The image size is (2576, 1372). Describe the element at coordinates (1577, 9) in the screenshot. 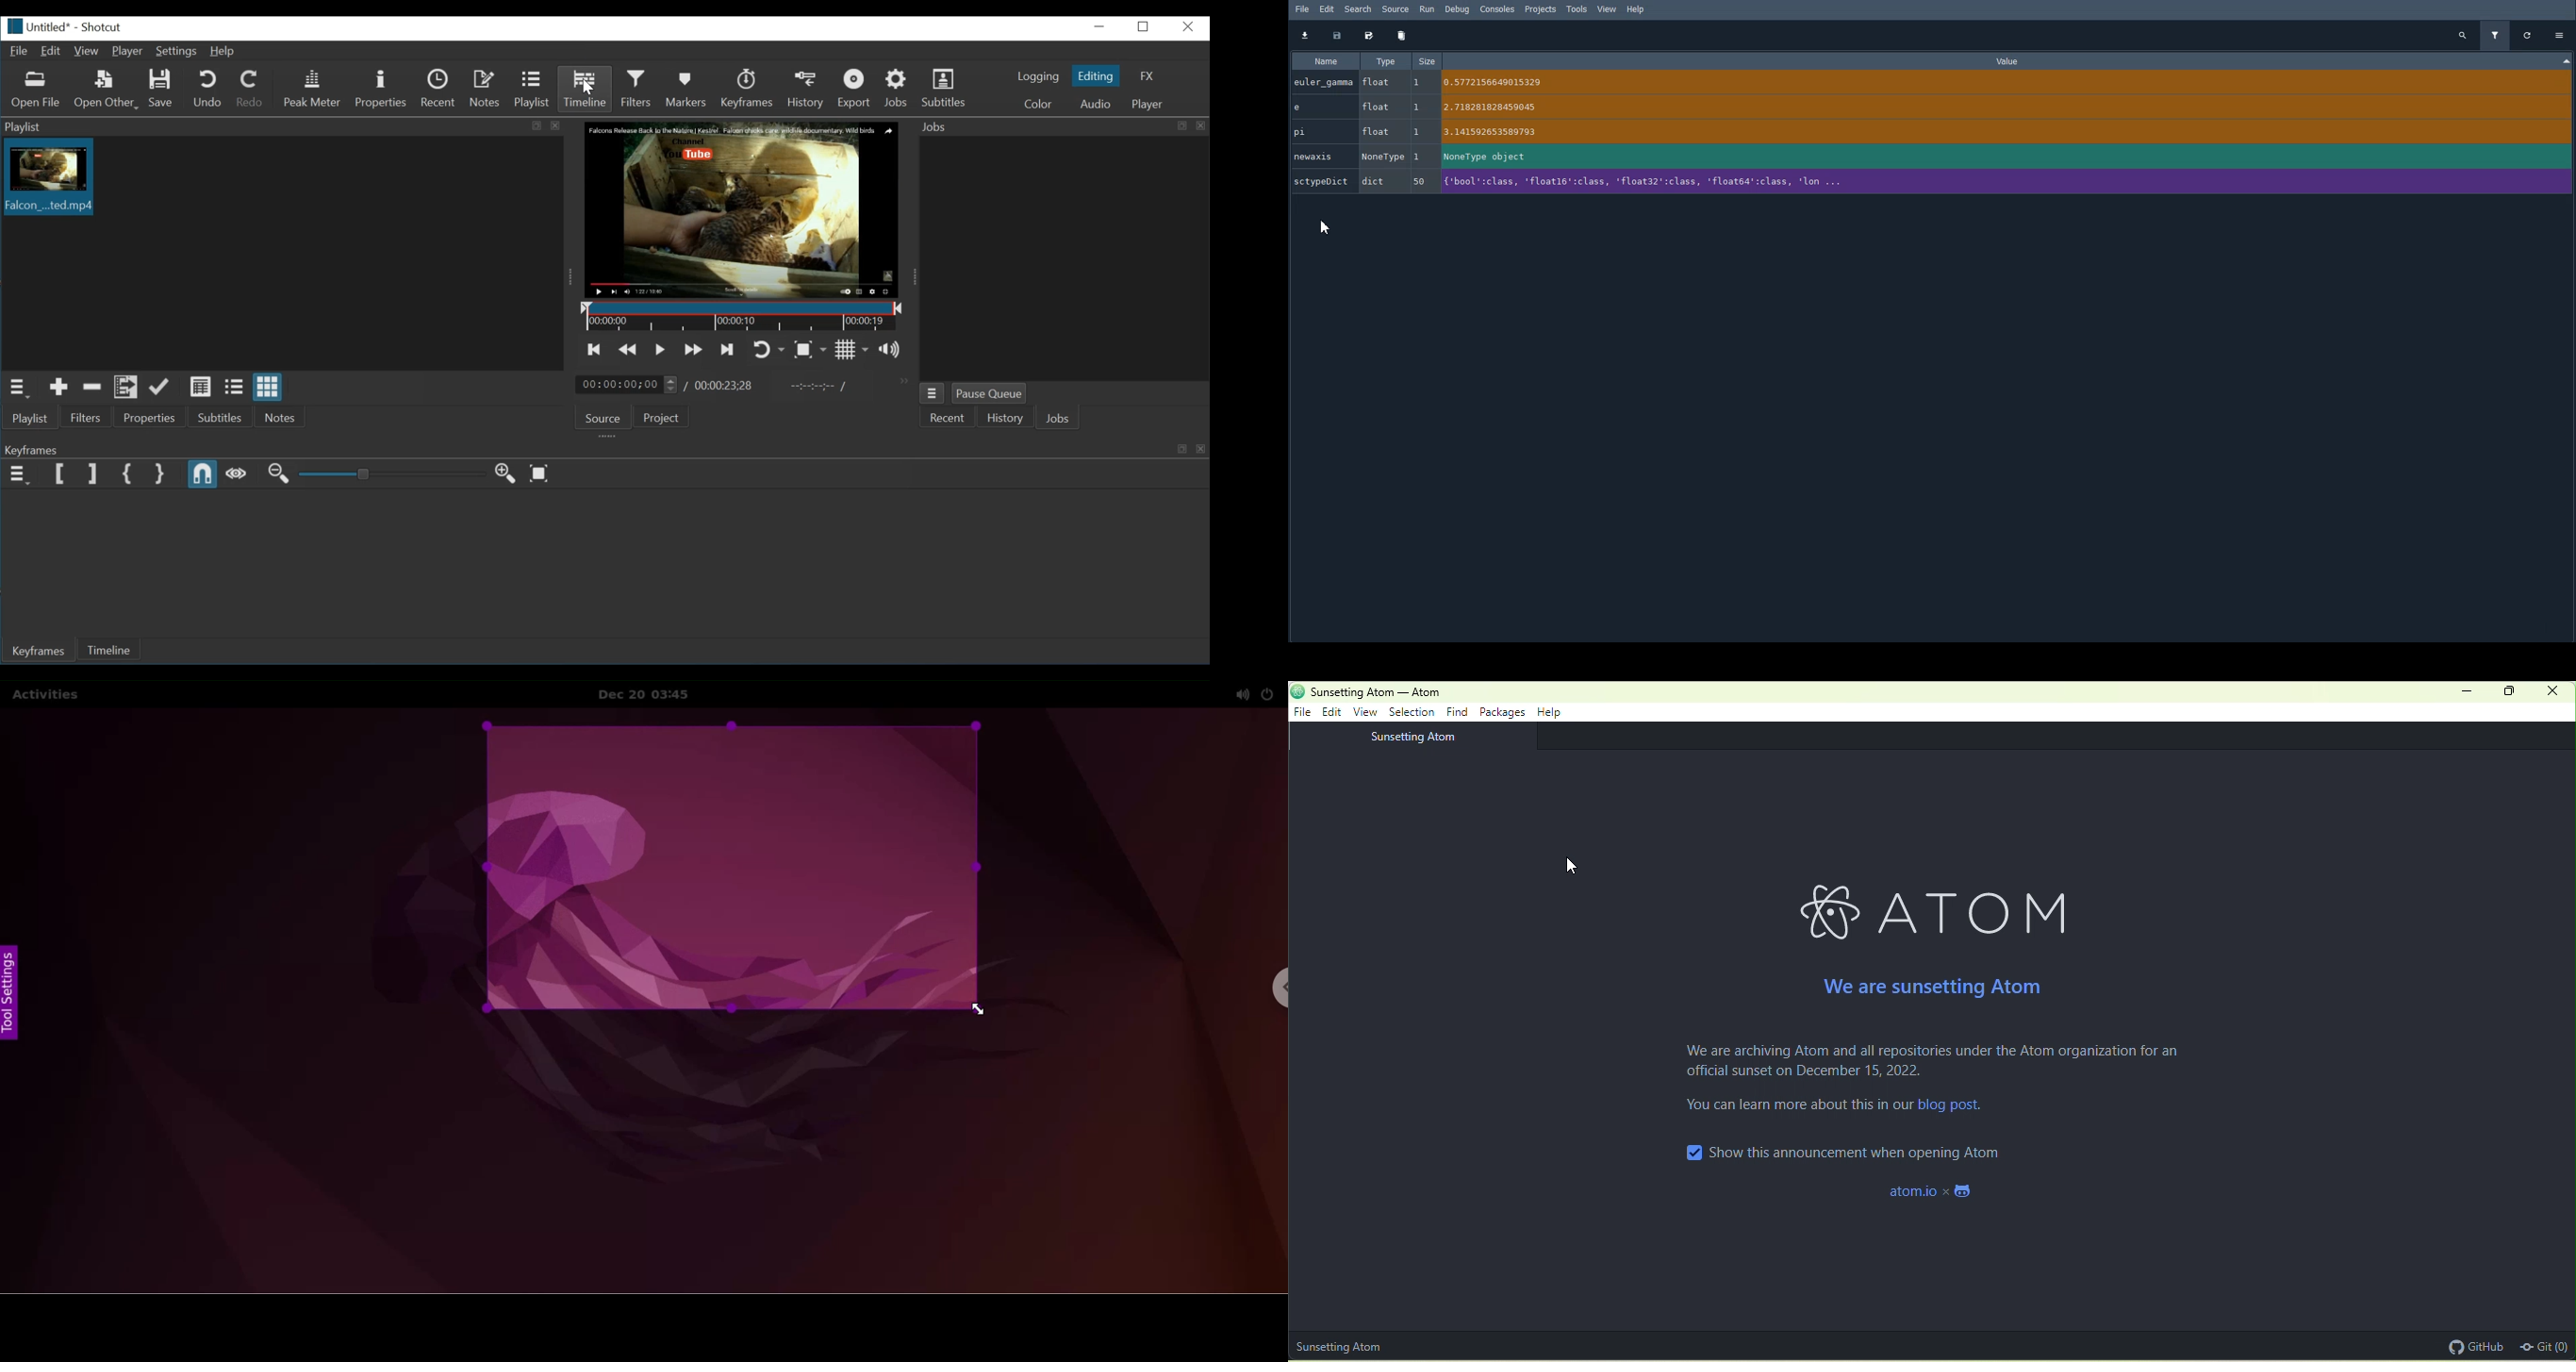

I see `Tools` at that location.